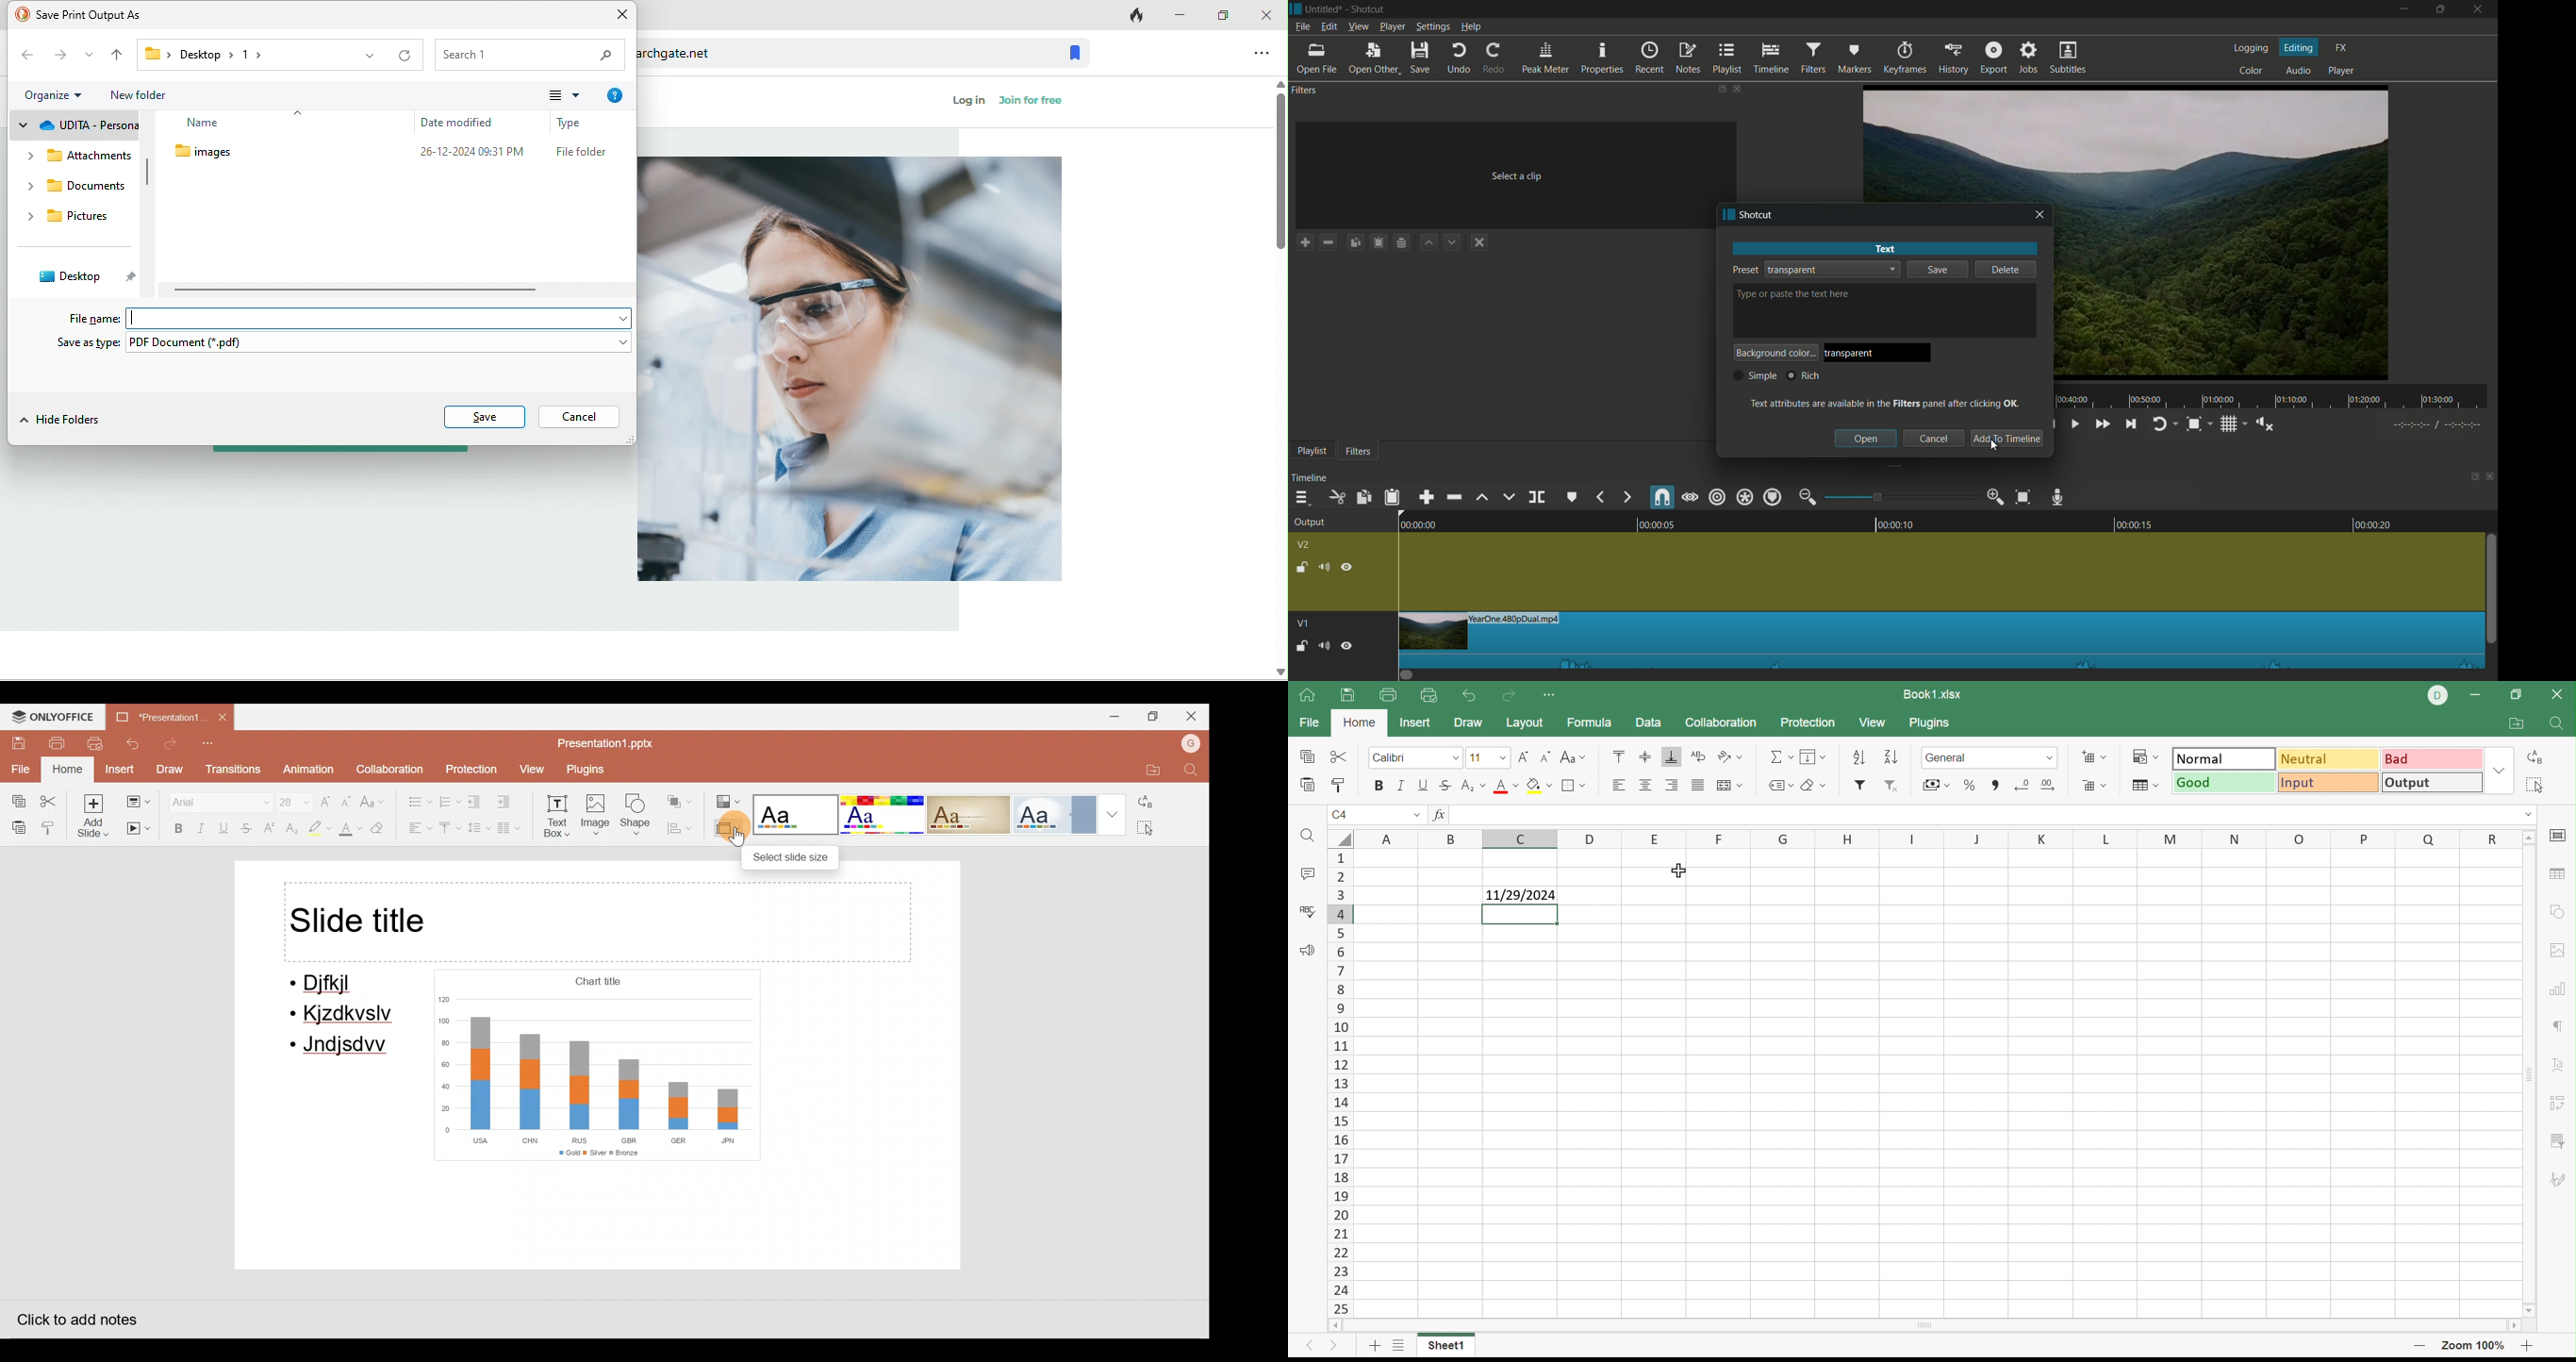 This screenshot has width=2576, height=1372. What do you see at coordinates (1552, 696) in the screenshot?
I see `Customize quick access toolbar` at bounding box center [1552, 696].